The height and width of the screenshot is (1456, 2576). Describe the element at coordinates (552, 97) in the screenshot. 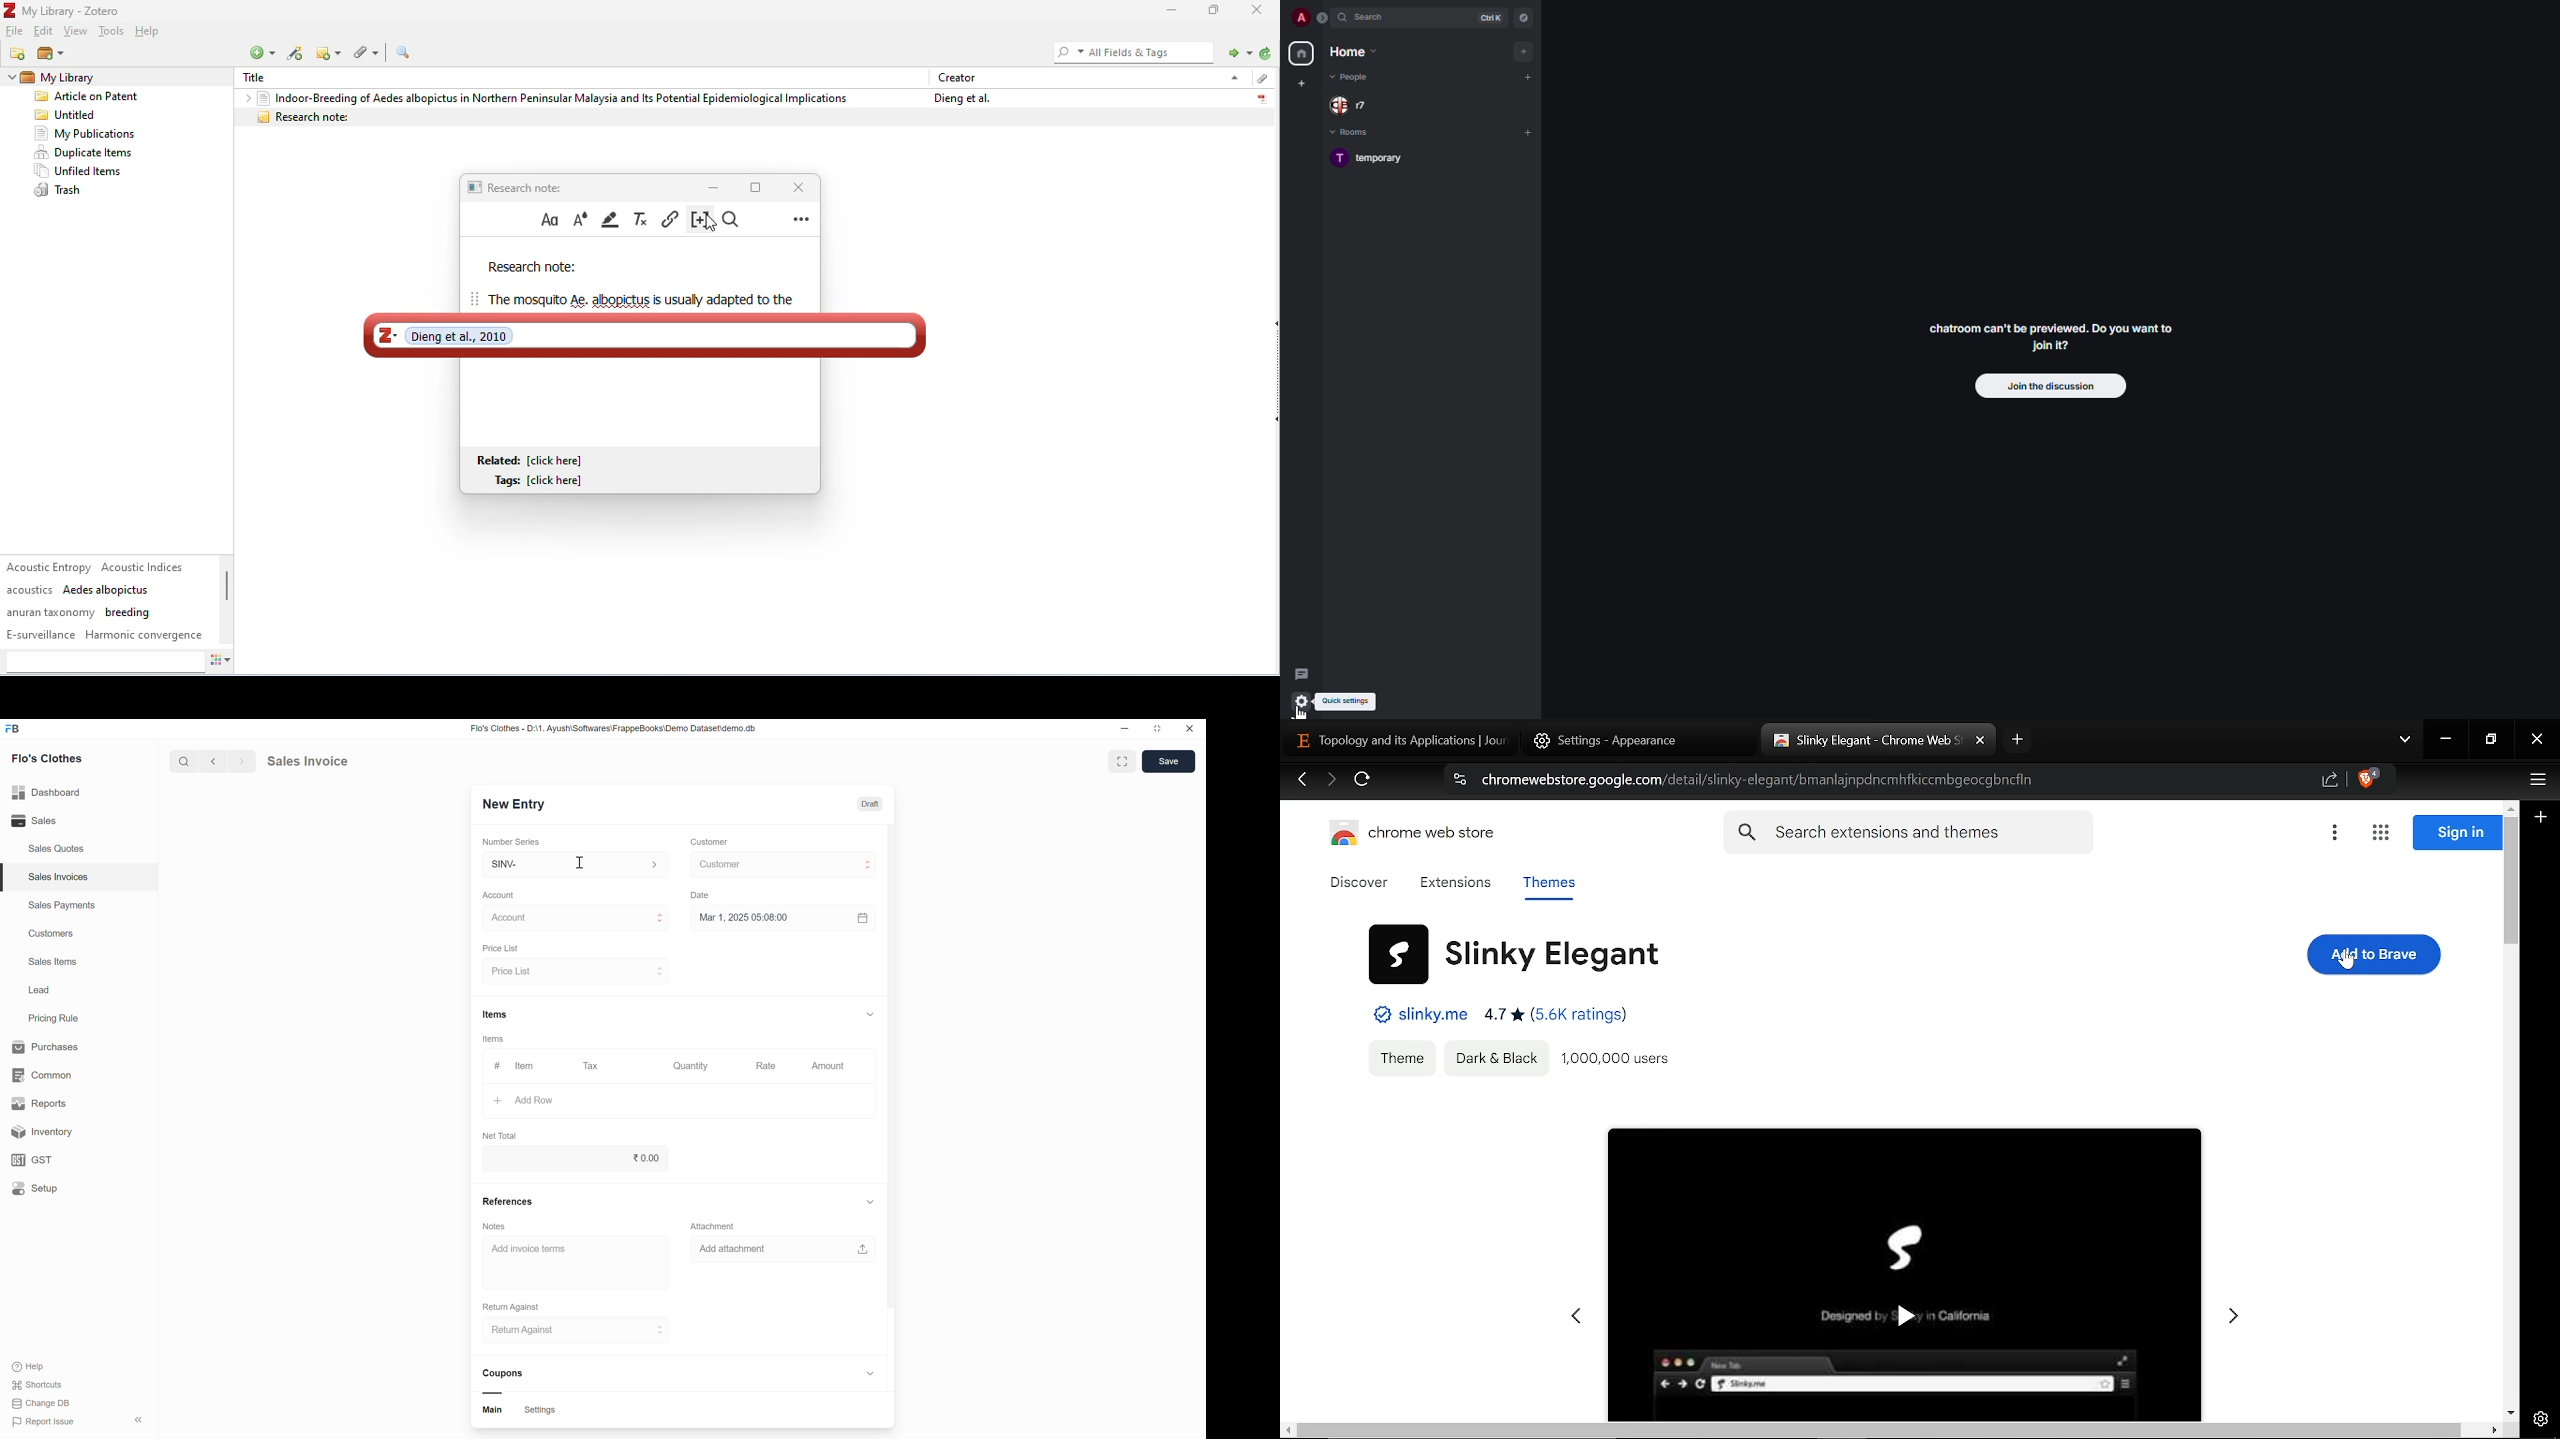

I see `Indoor-Breeding of Aedes albopictus in Northern Peninsular Malaysia and Its Potential Epidemiological Implications` at that location.